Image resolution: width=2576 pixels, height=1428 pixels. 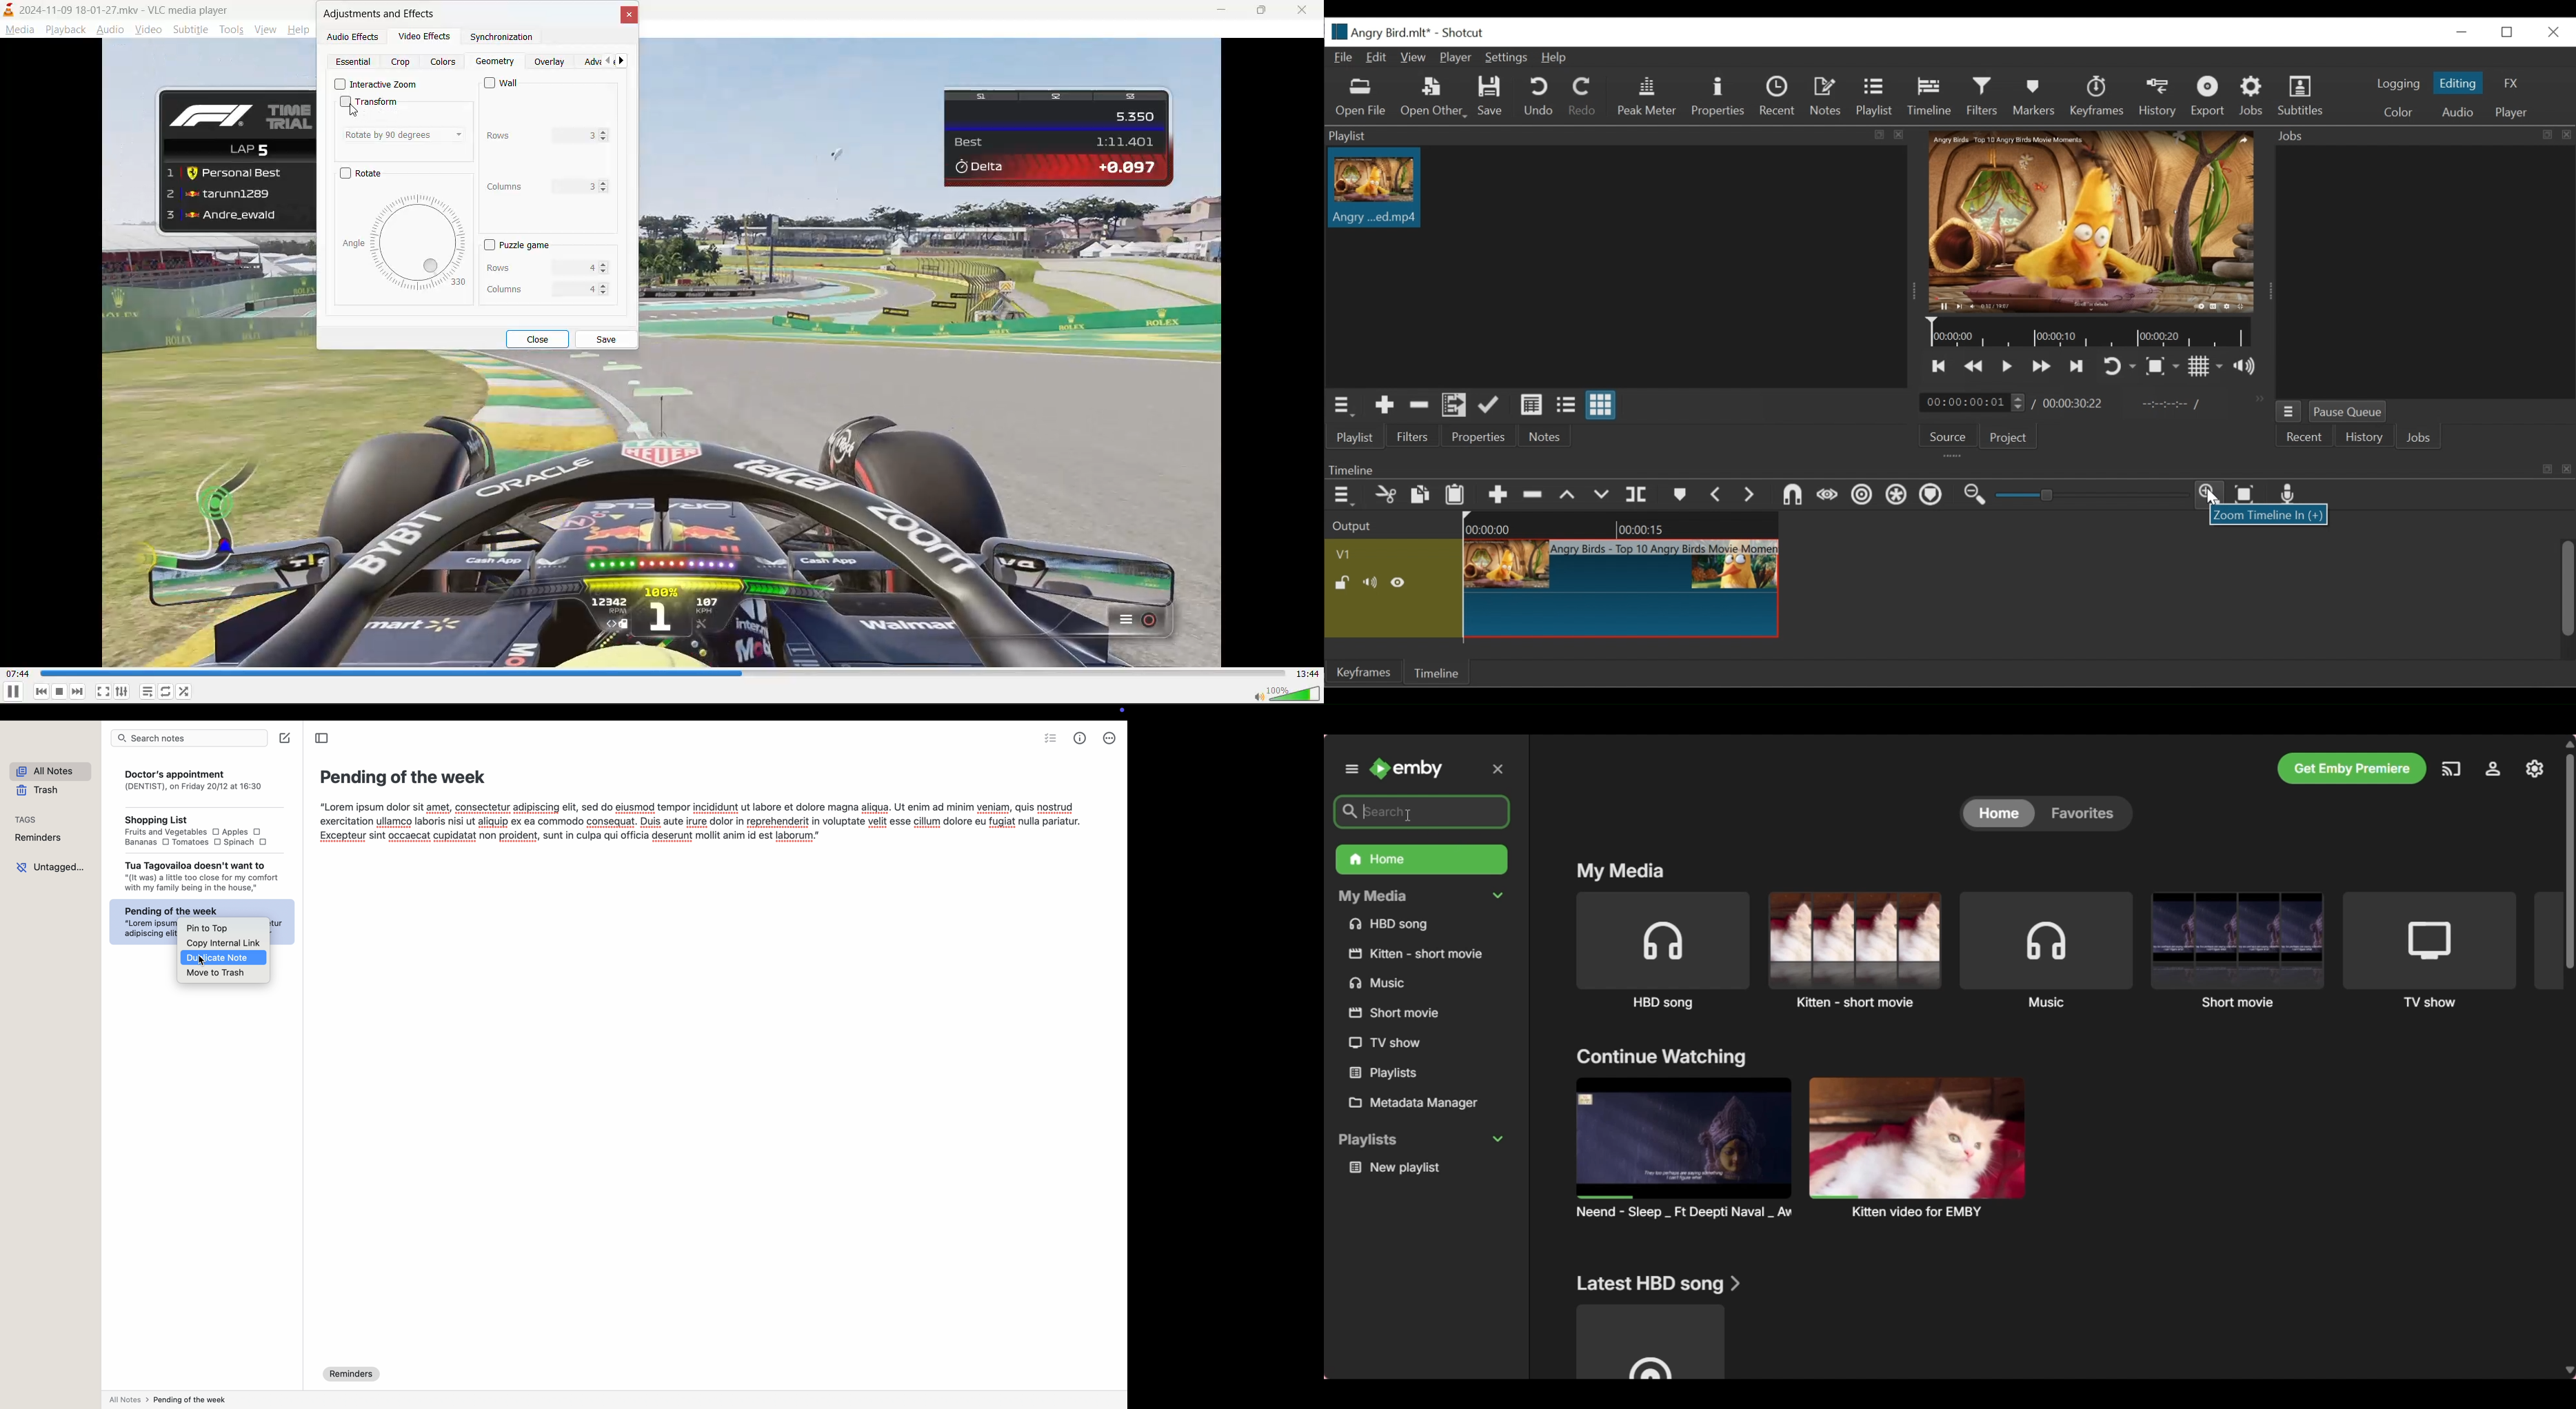 What do you see at coordinates (1934, 495) in the screenshot?
I see `Ripple markers` at bounding box center [1934, 495].